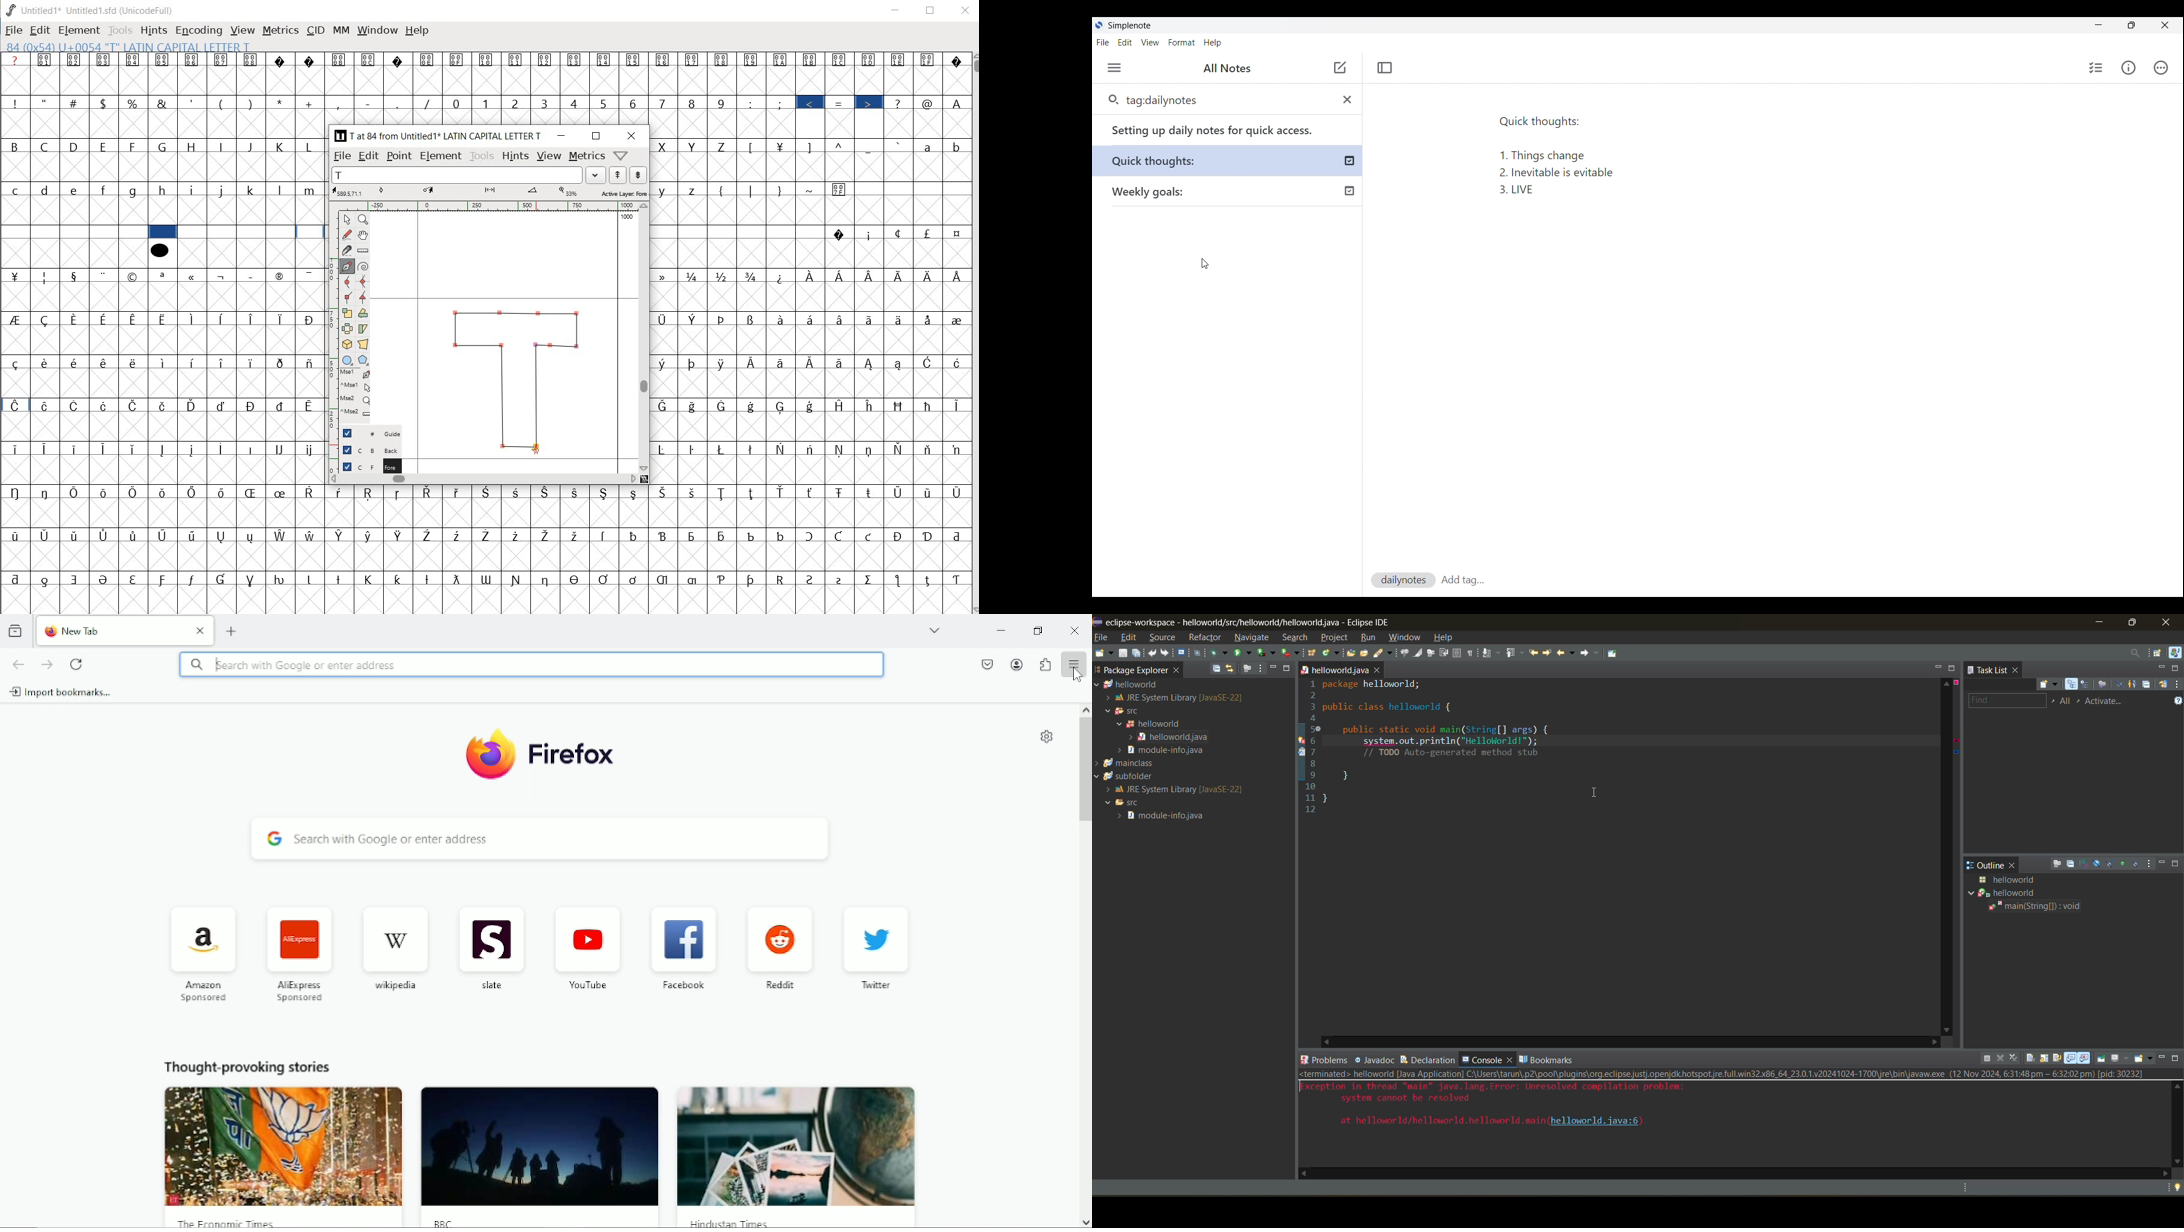 The width and height of the screenshot is (2184, 1232). Describe the element at coordinates (870, 103) in the screenshot. I see `>` at that location.